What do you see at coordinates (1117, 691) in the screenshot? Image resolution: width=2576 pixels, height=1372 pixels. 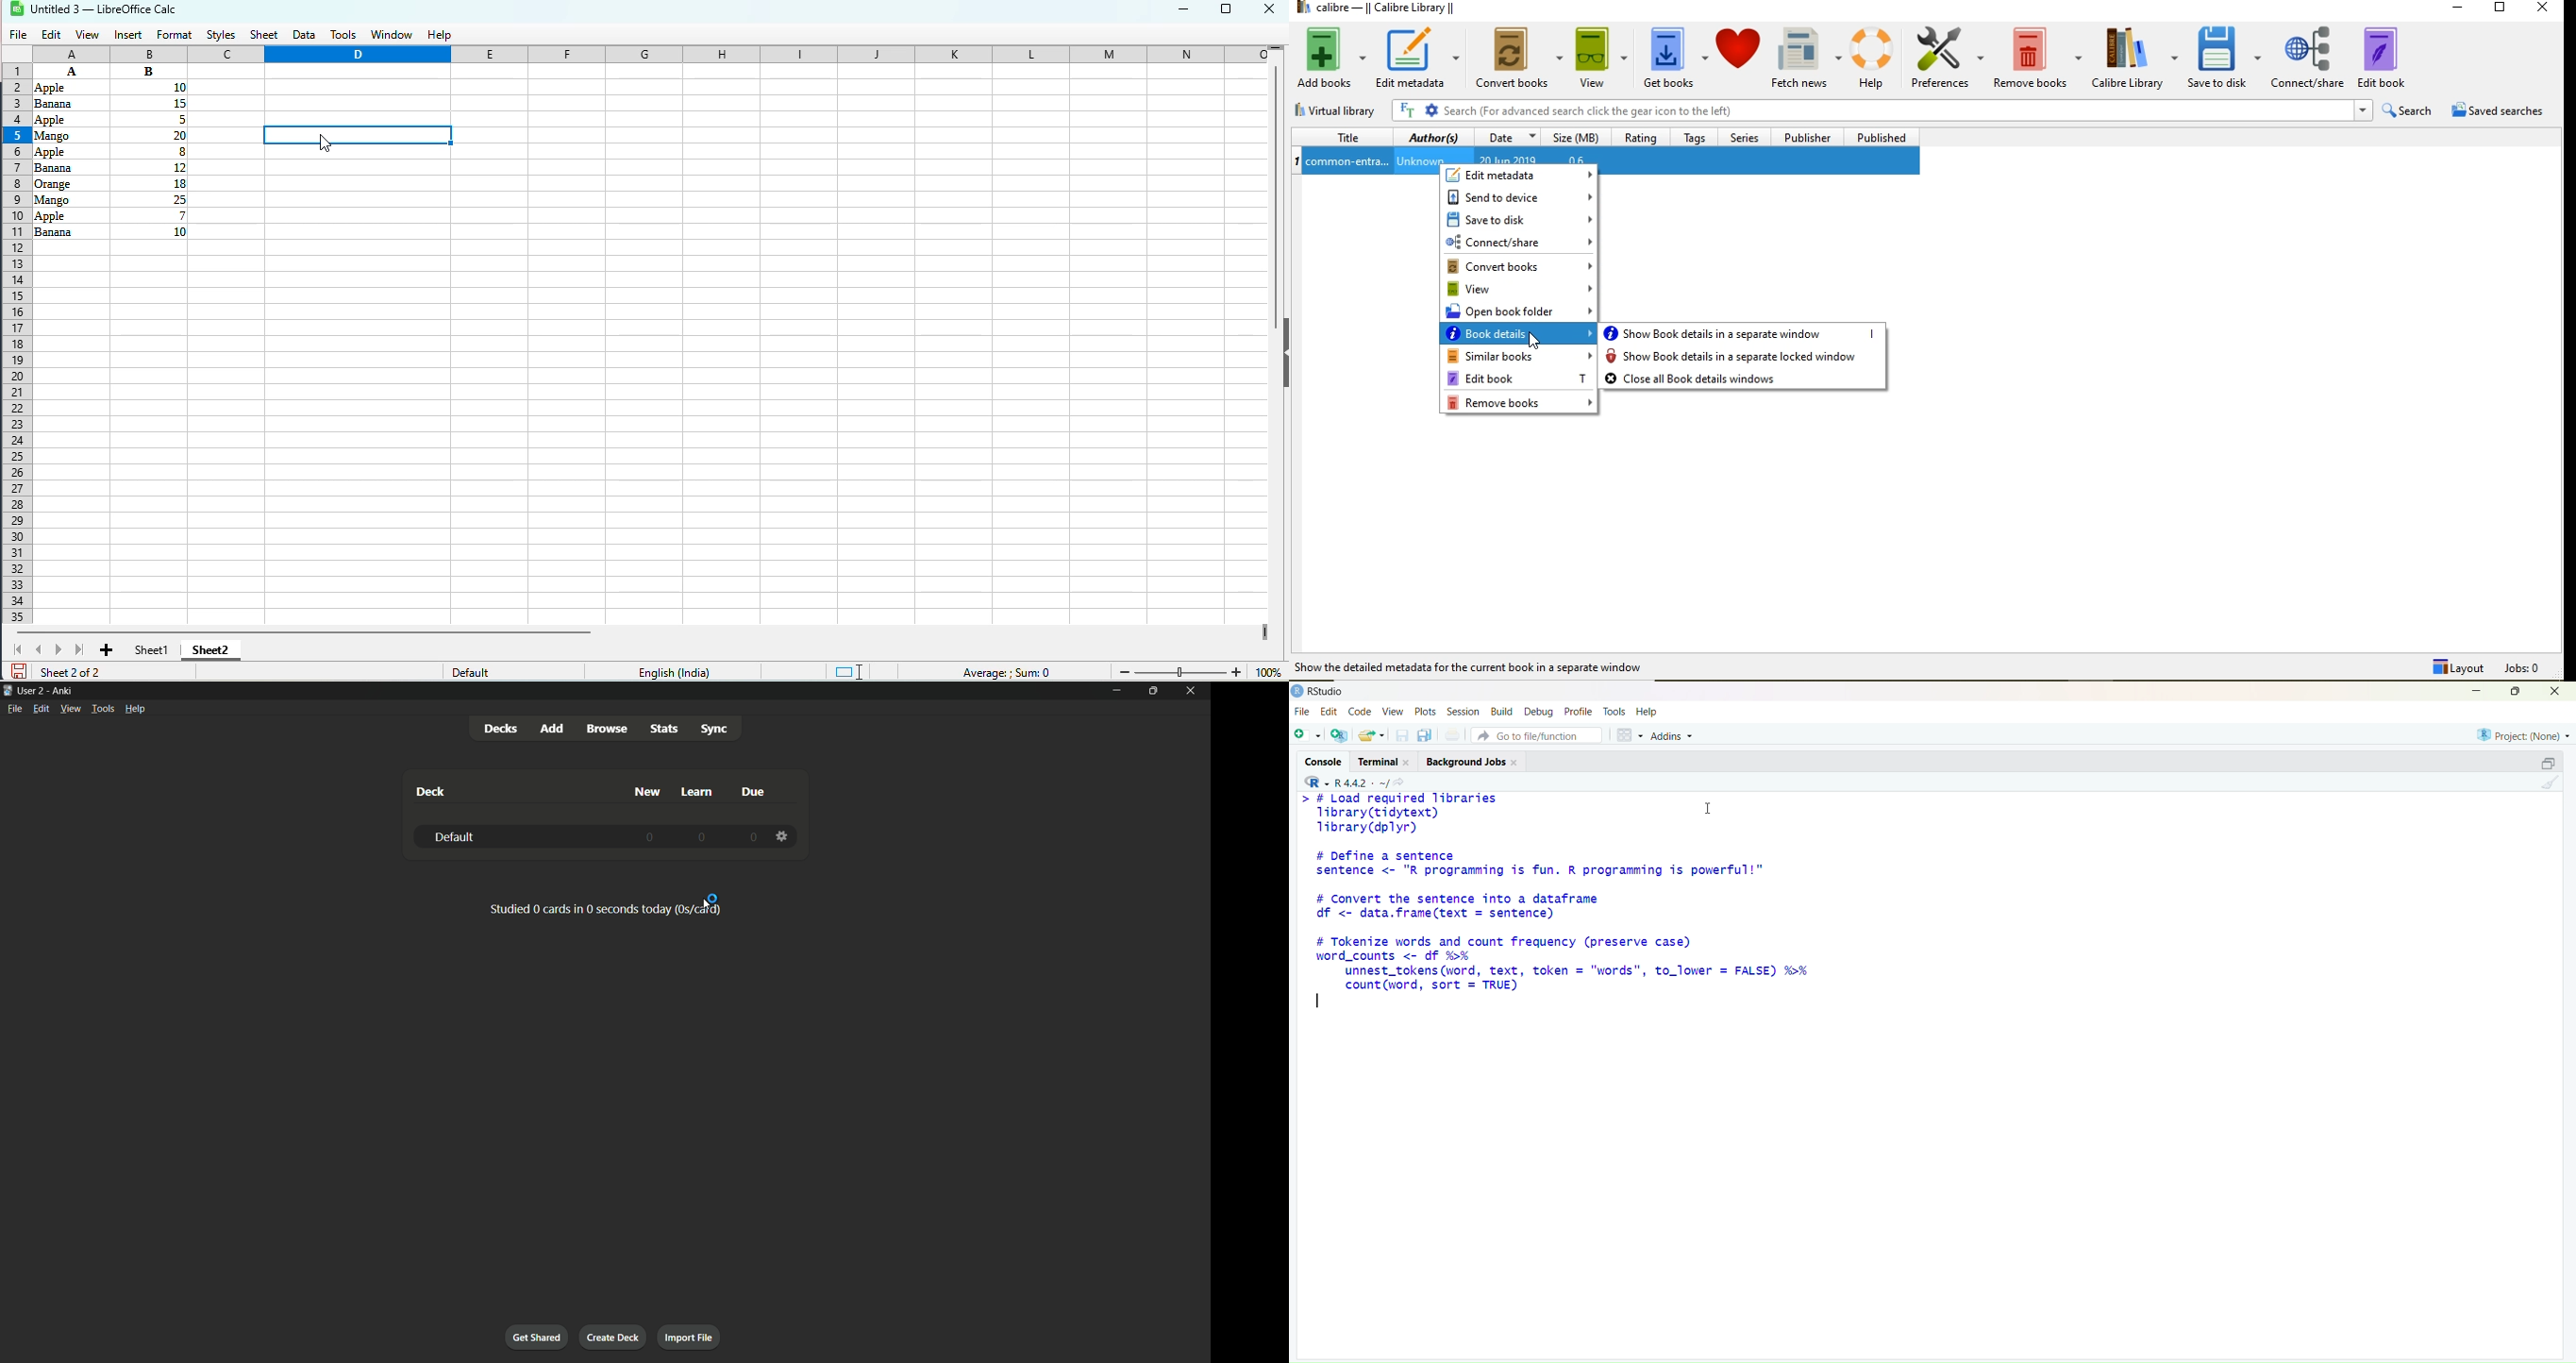 I see `minimize` at bounding box center [1117, 691].